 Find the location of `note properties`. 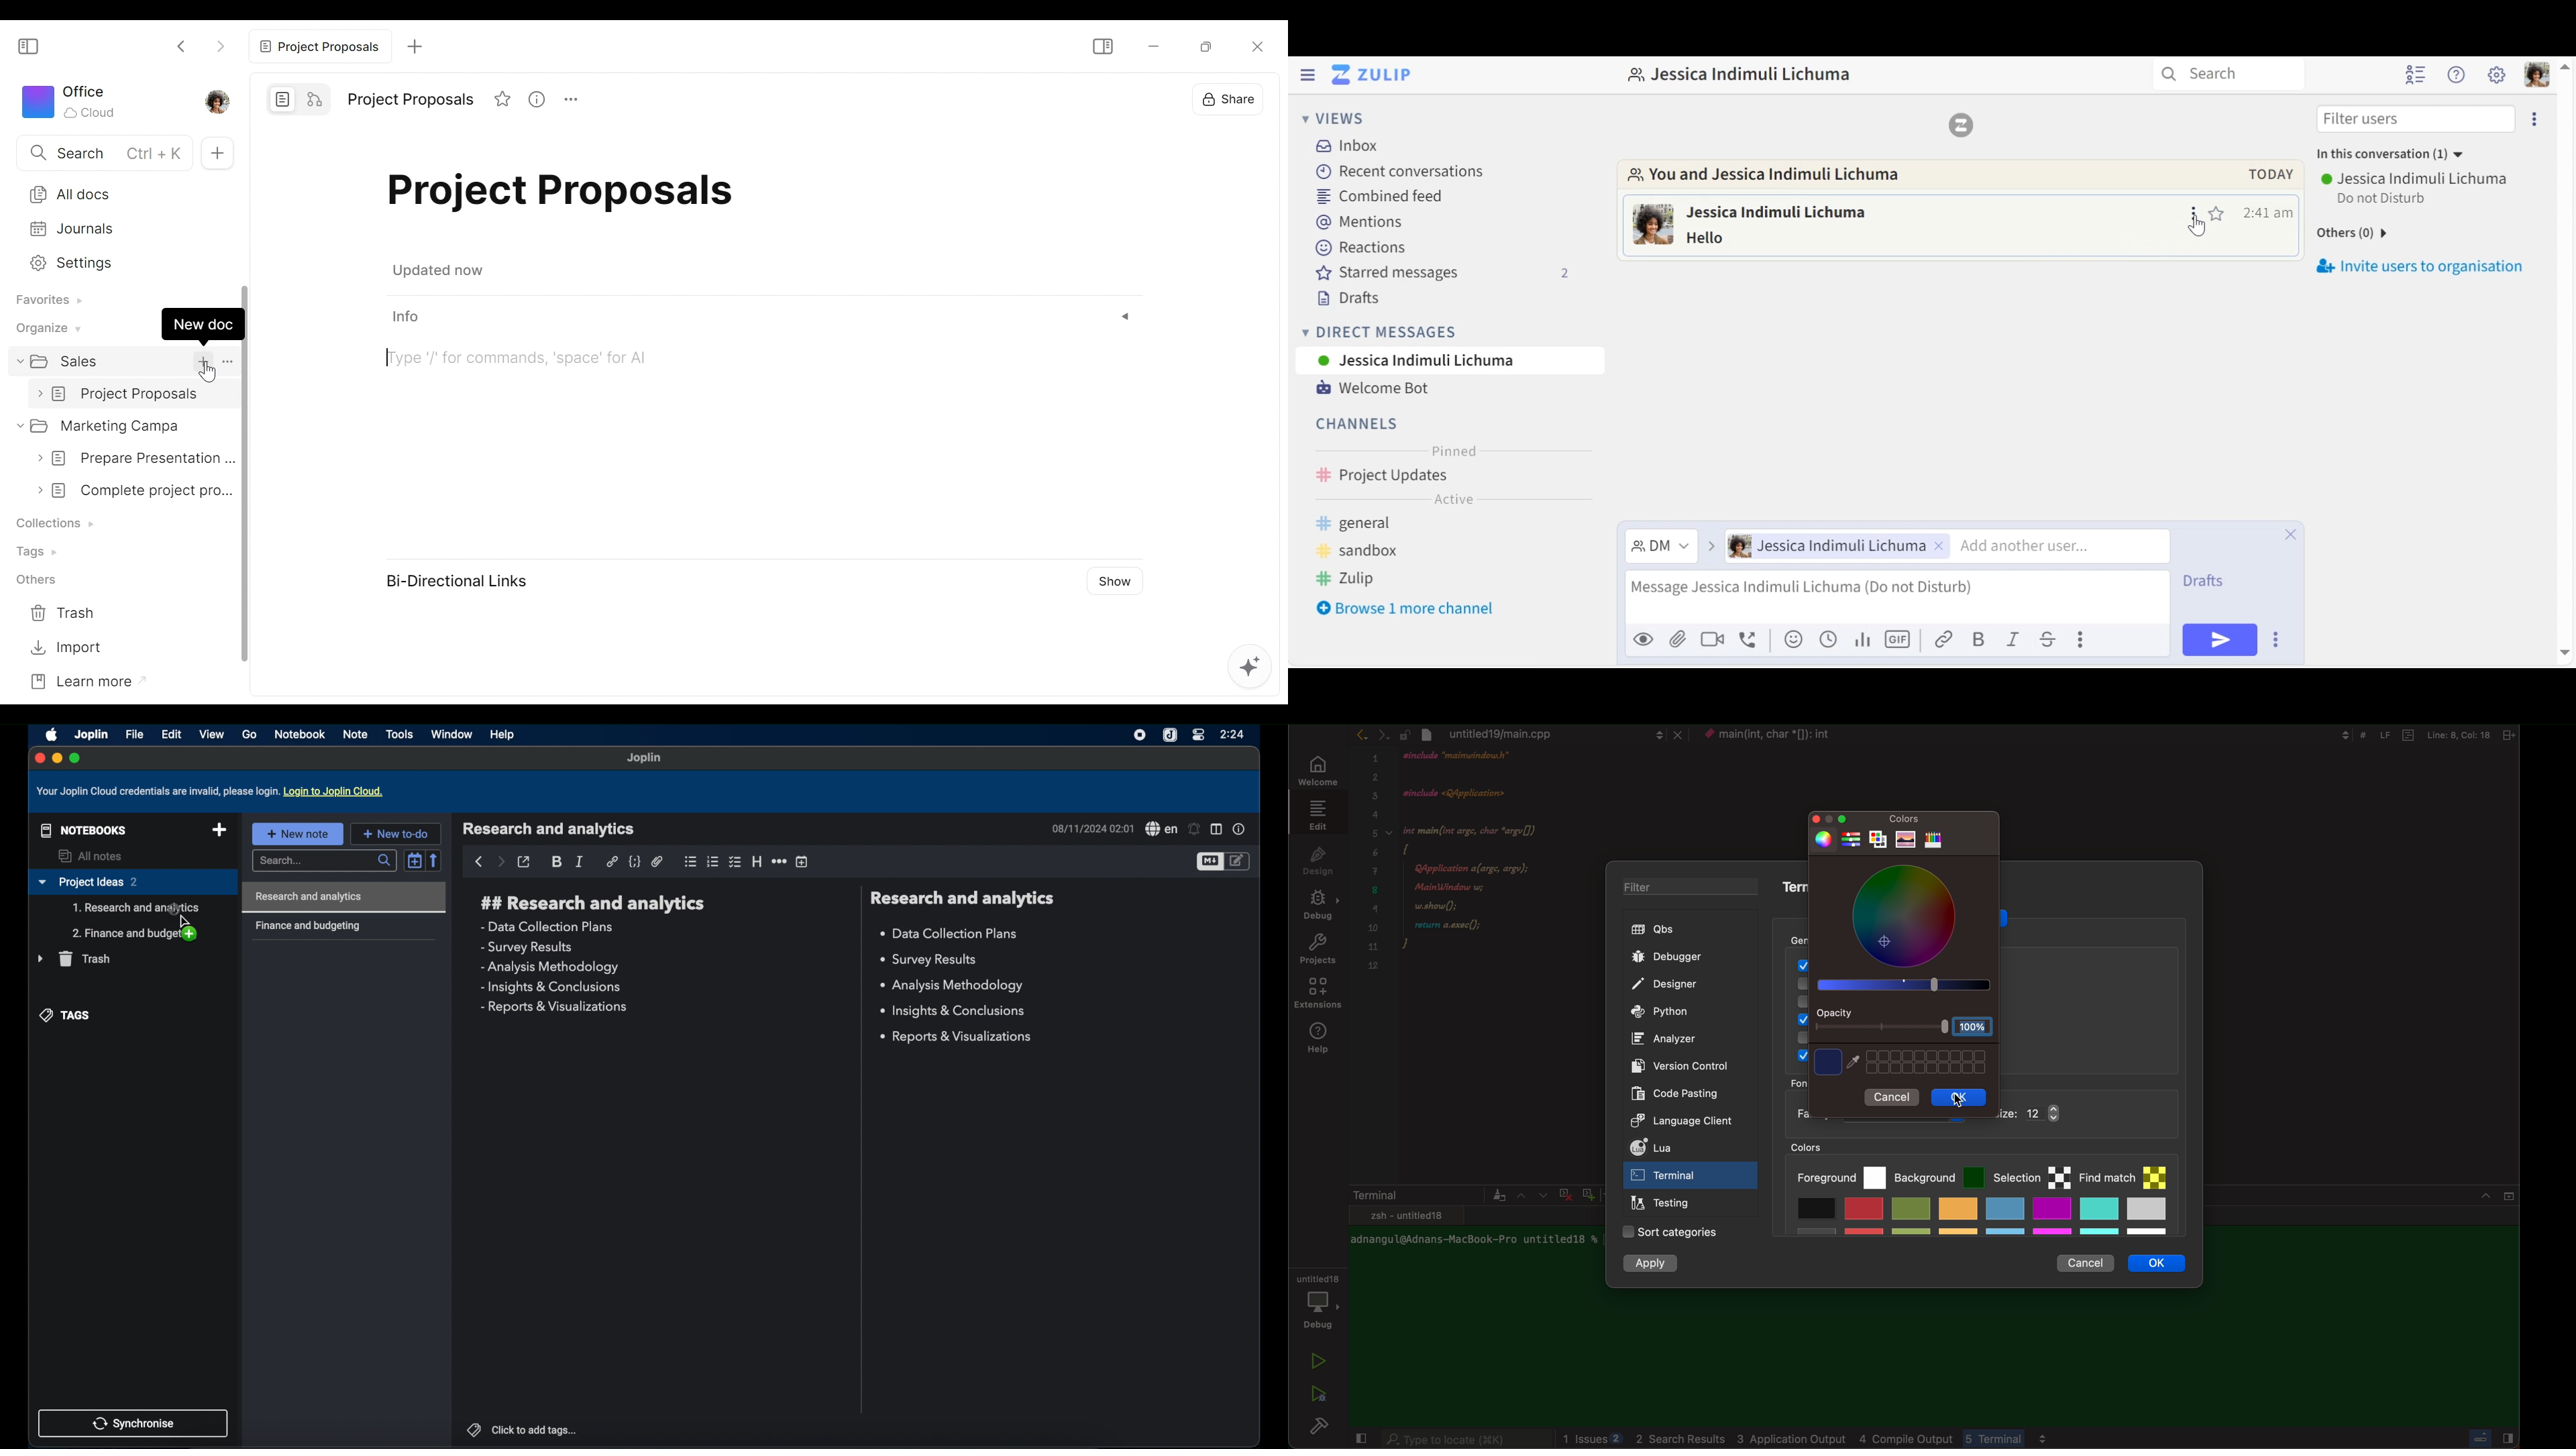

note properties is located at coordinates (1239, 829).